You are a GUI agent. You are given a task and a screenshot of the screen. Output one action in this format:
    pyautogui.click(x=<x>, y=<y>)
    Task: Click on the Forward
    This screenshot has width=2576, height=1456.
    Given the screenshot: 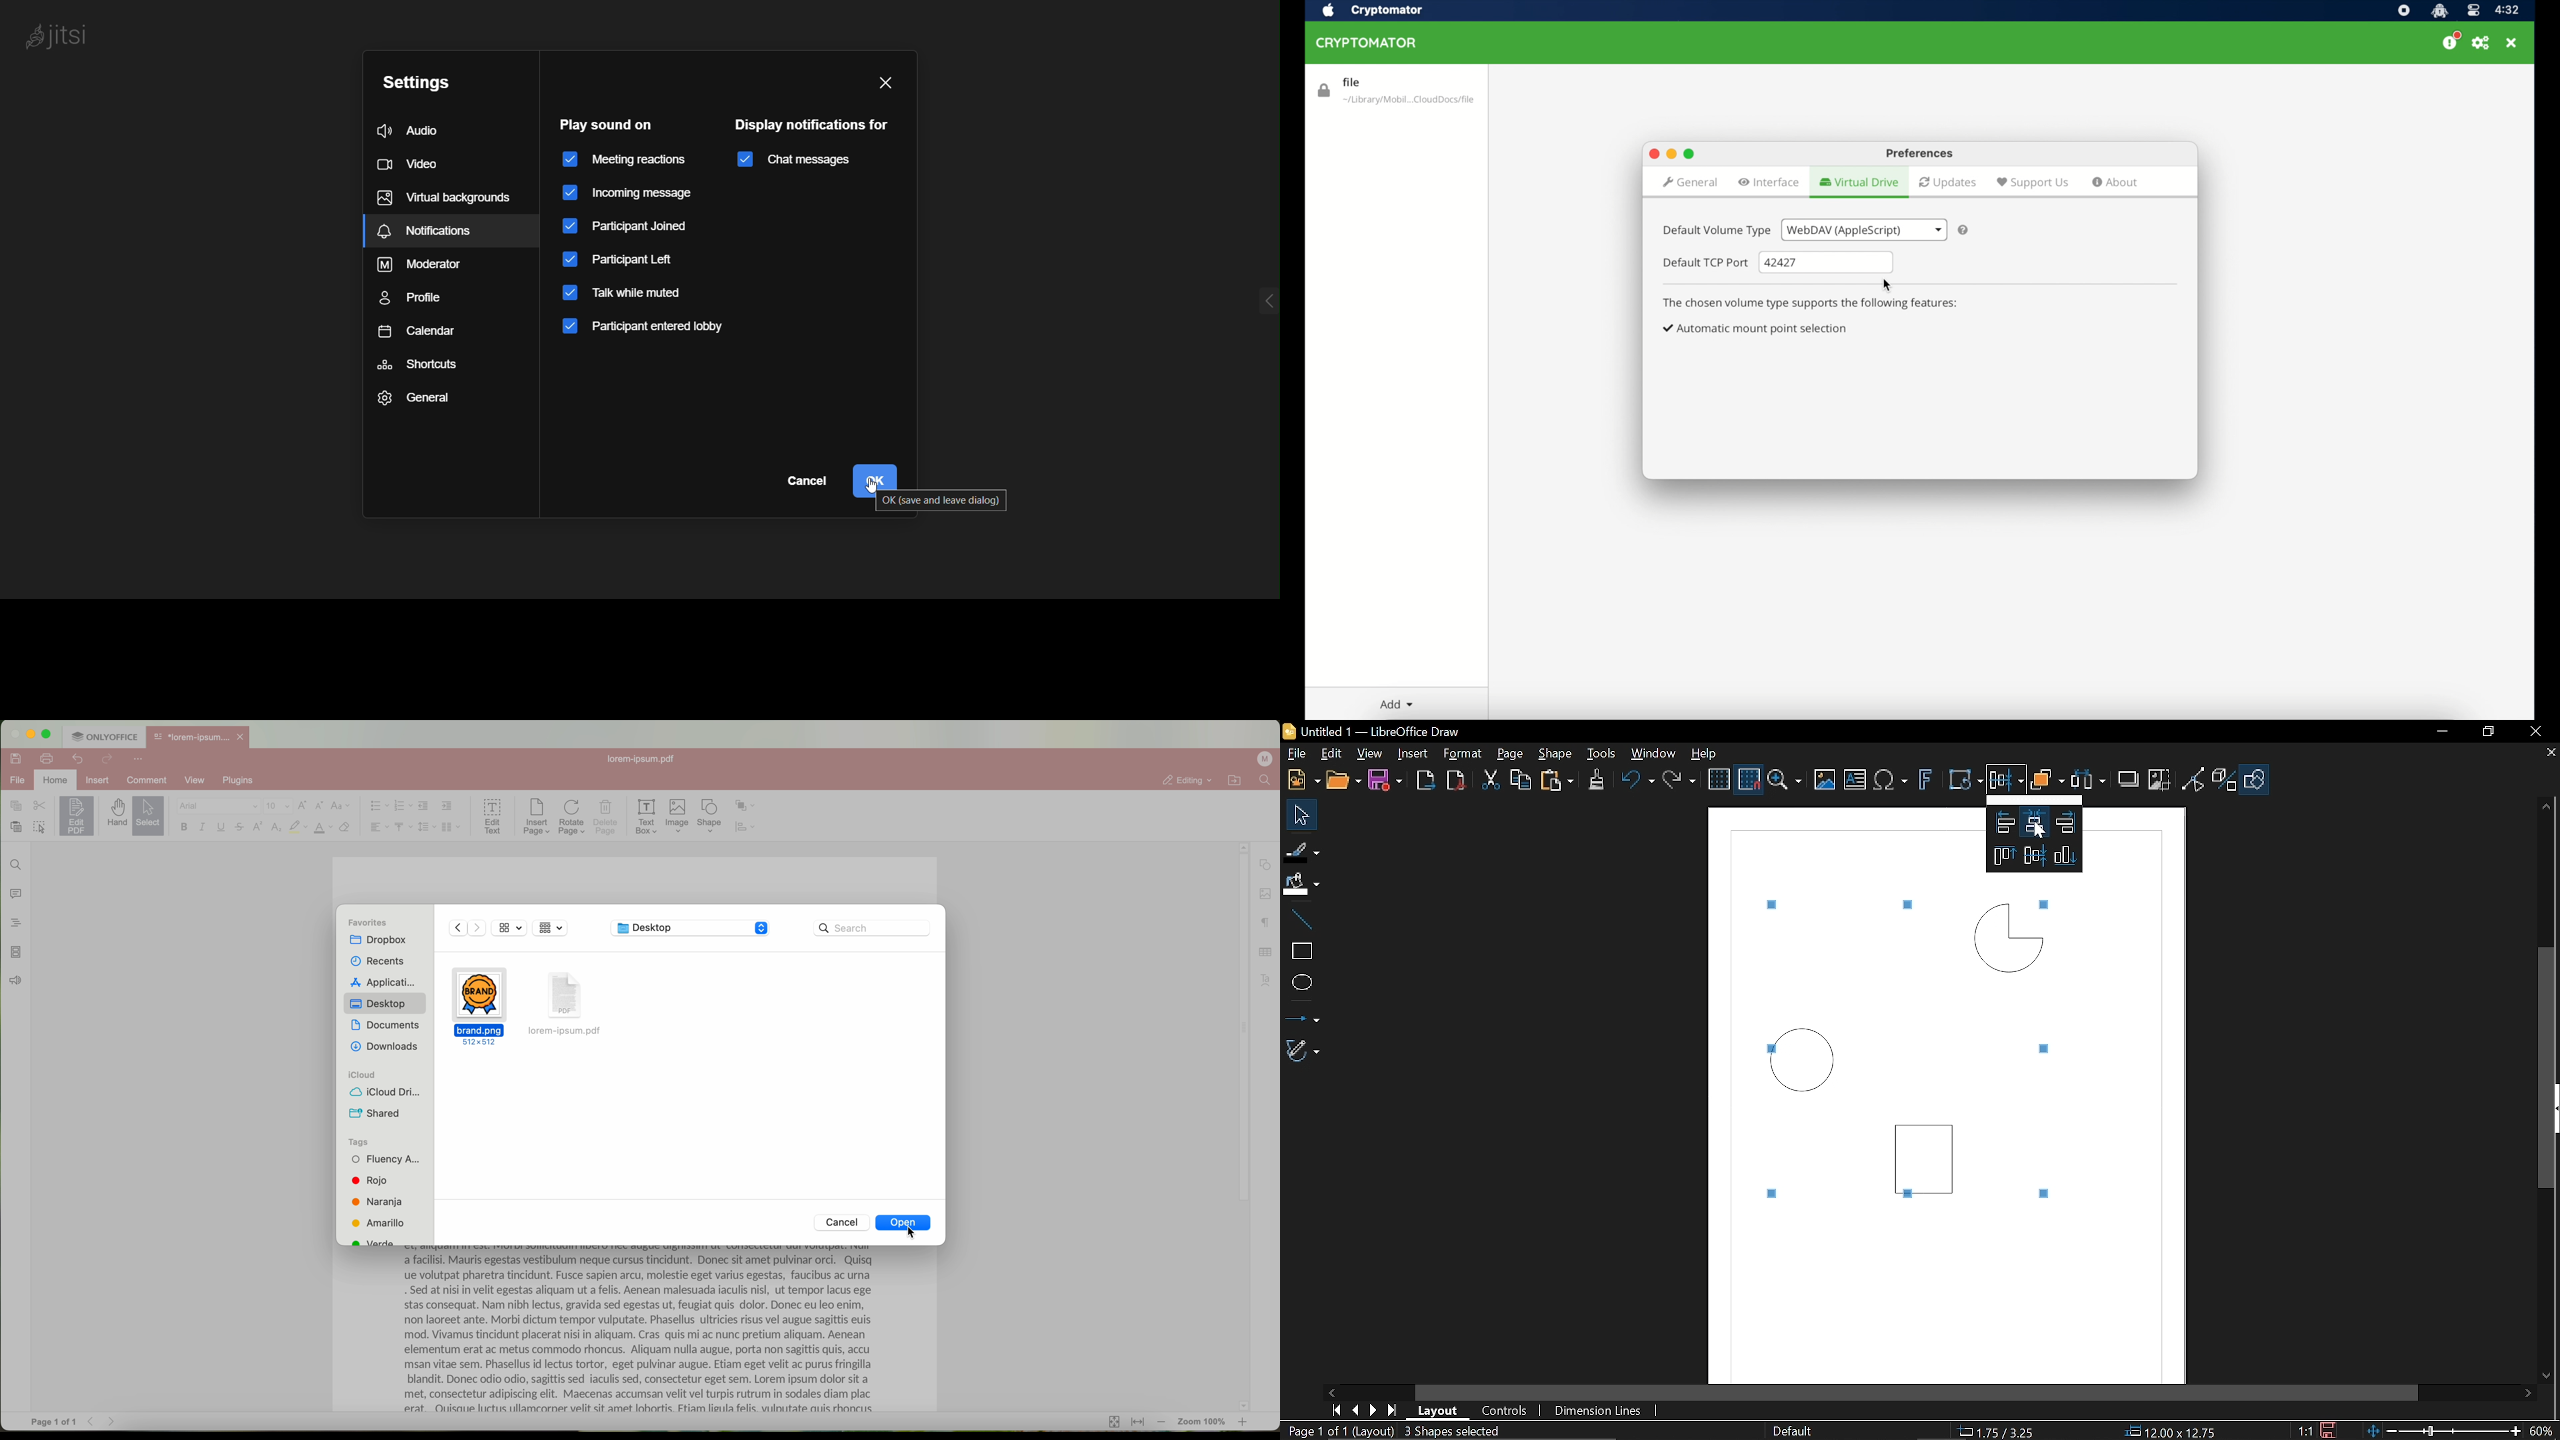 What is the action you would take?
    pyautogui.click(x=478, y=928)
    